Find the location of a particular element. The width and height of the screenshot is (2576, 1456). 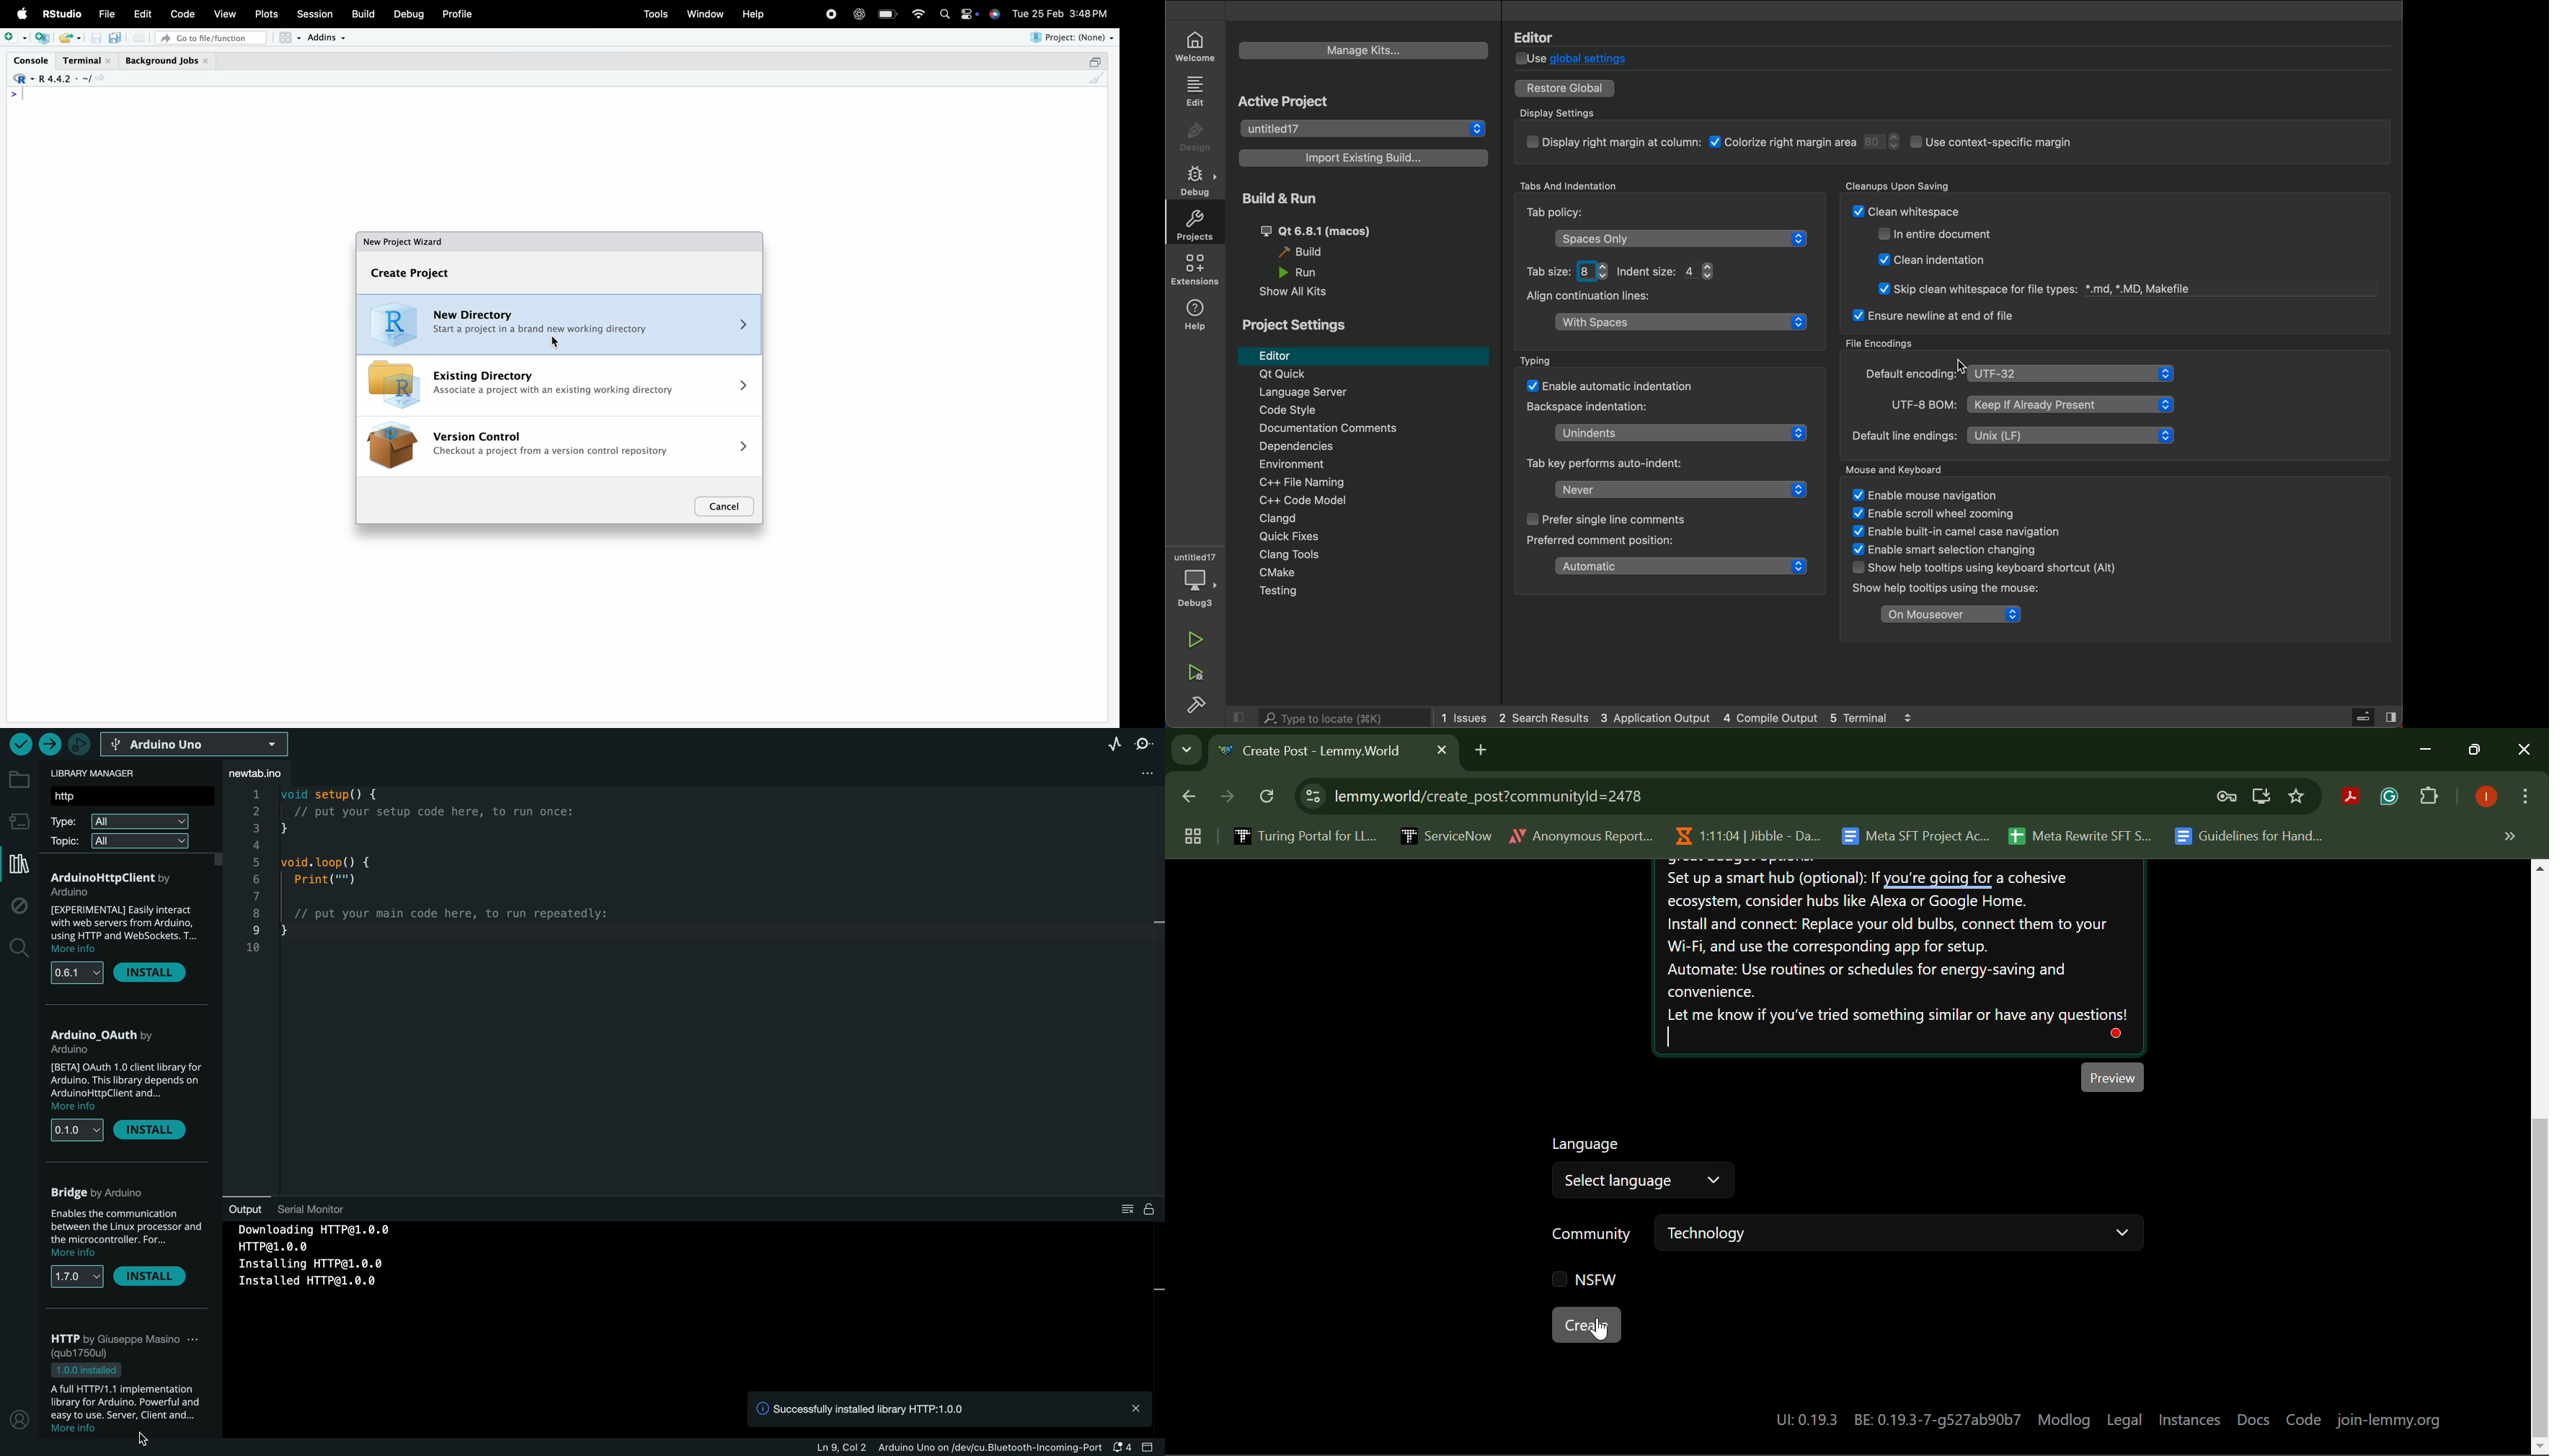

Terminal is located at coordinates (88, 61).